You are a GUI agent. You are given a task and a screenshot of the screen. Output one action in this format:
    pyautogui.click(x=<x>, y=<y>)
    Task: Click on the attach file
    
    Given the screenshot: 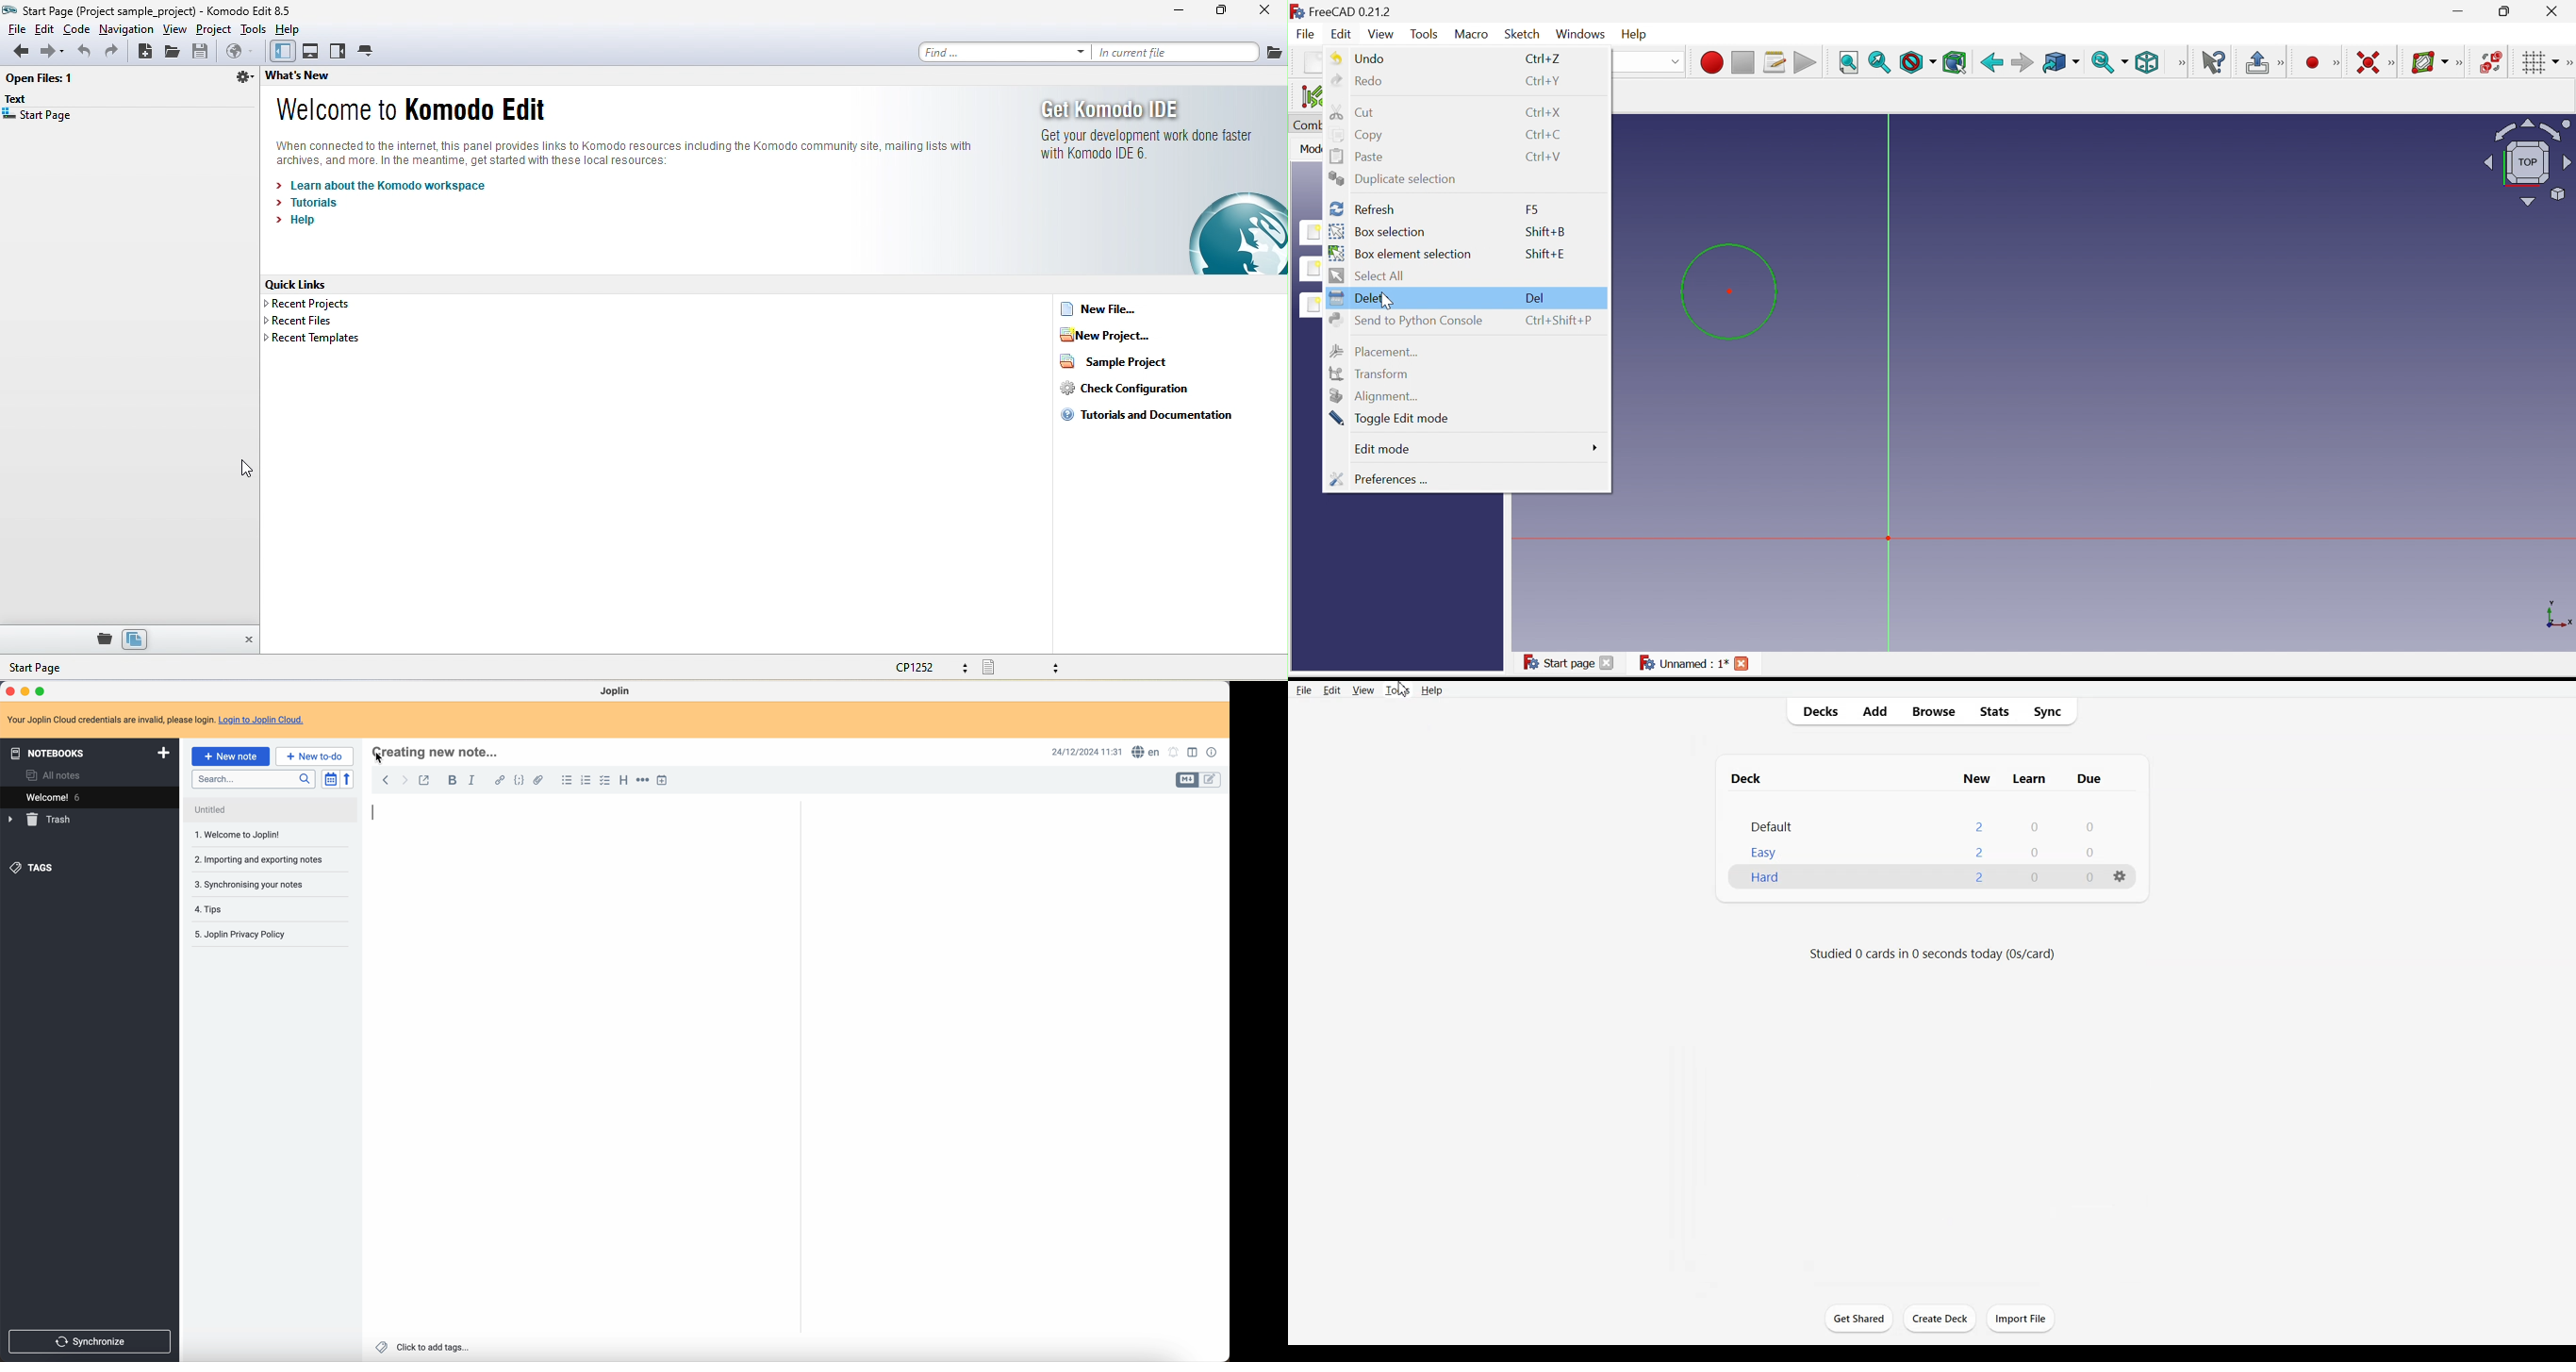 What is the action you would take?
    pyautogui.click(x=539, y=780)
    